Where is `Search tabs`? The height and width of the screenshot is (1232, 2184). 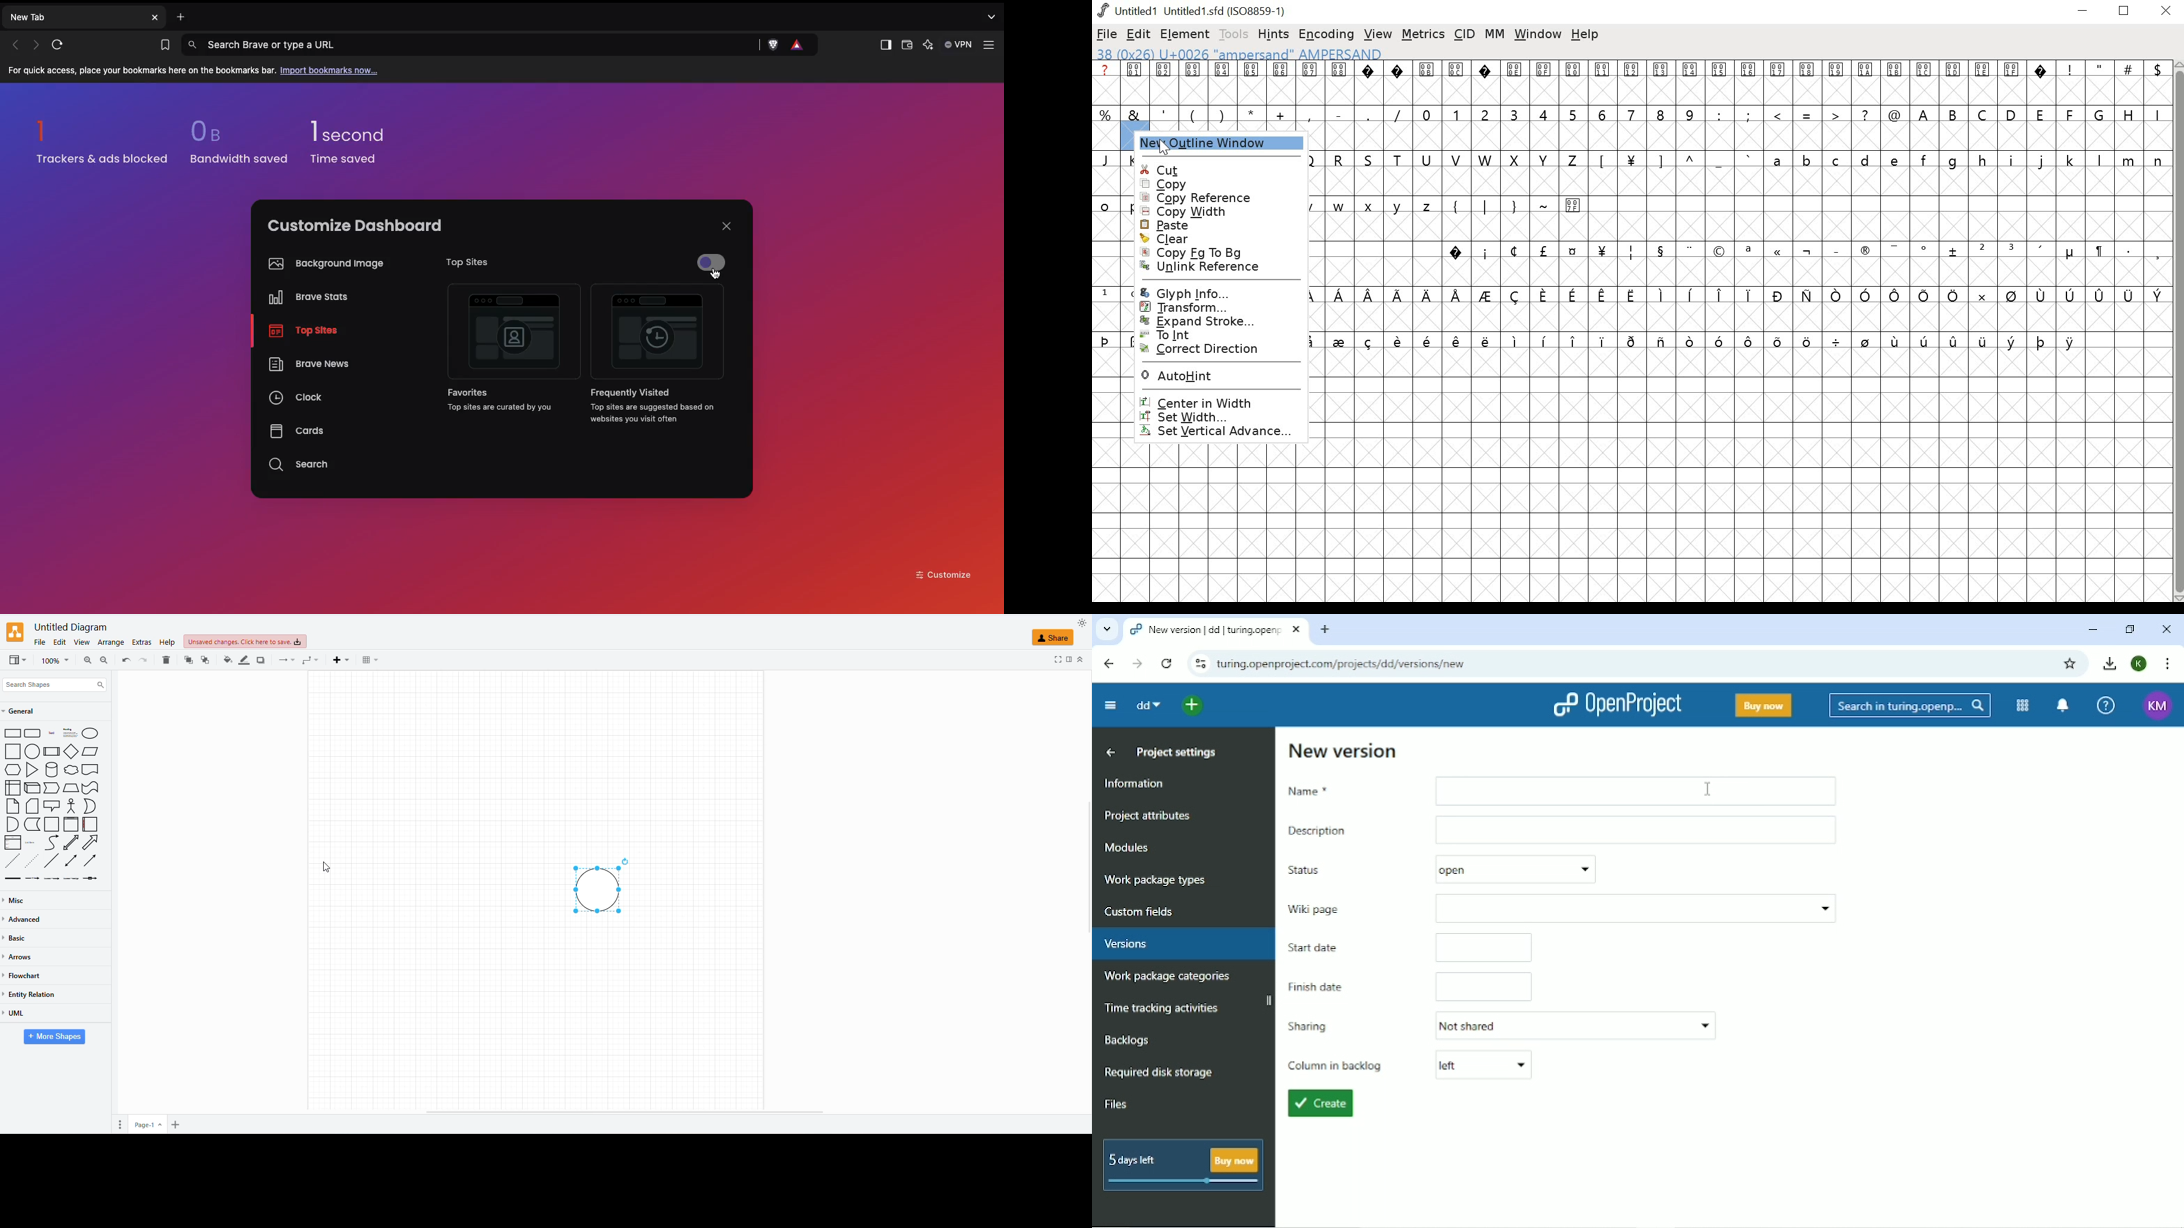 Search tabs is located at coordinates (1106, 628).